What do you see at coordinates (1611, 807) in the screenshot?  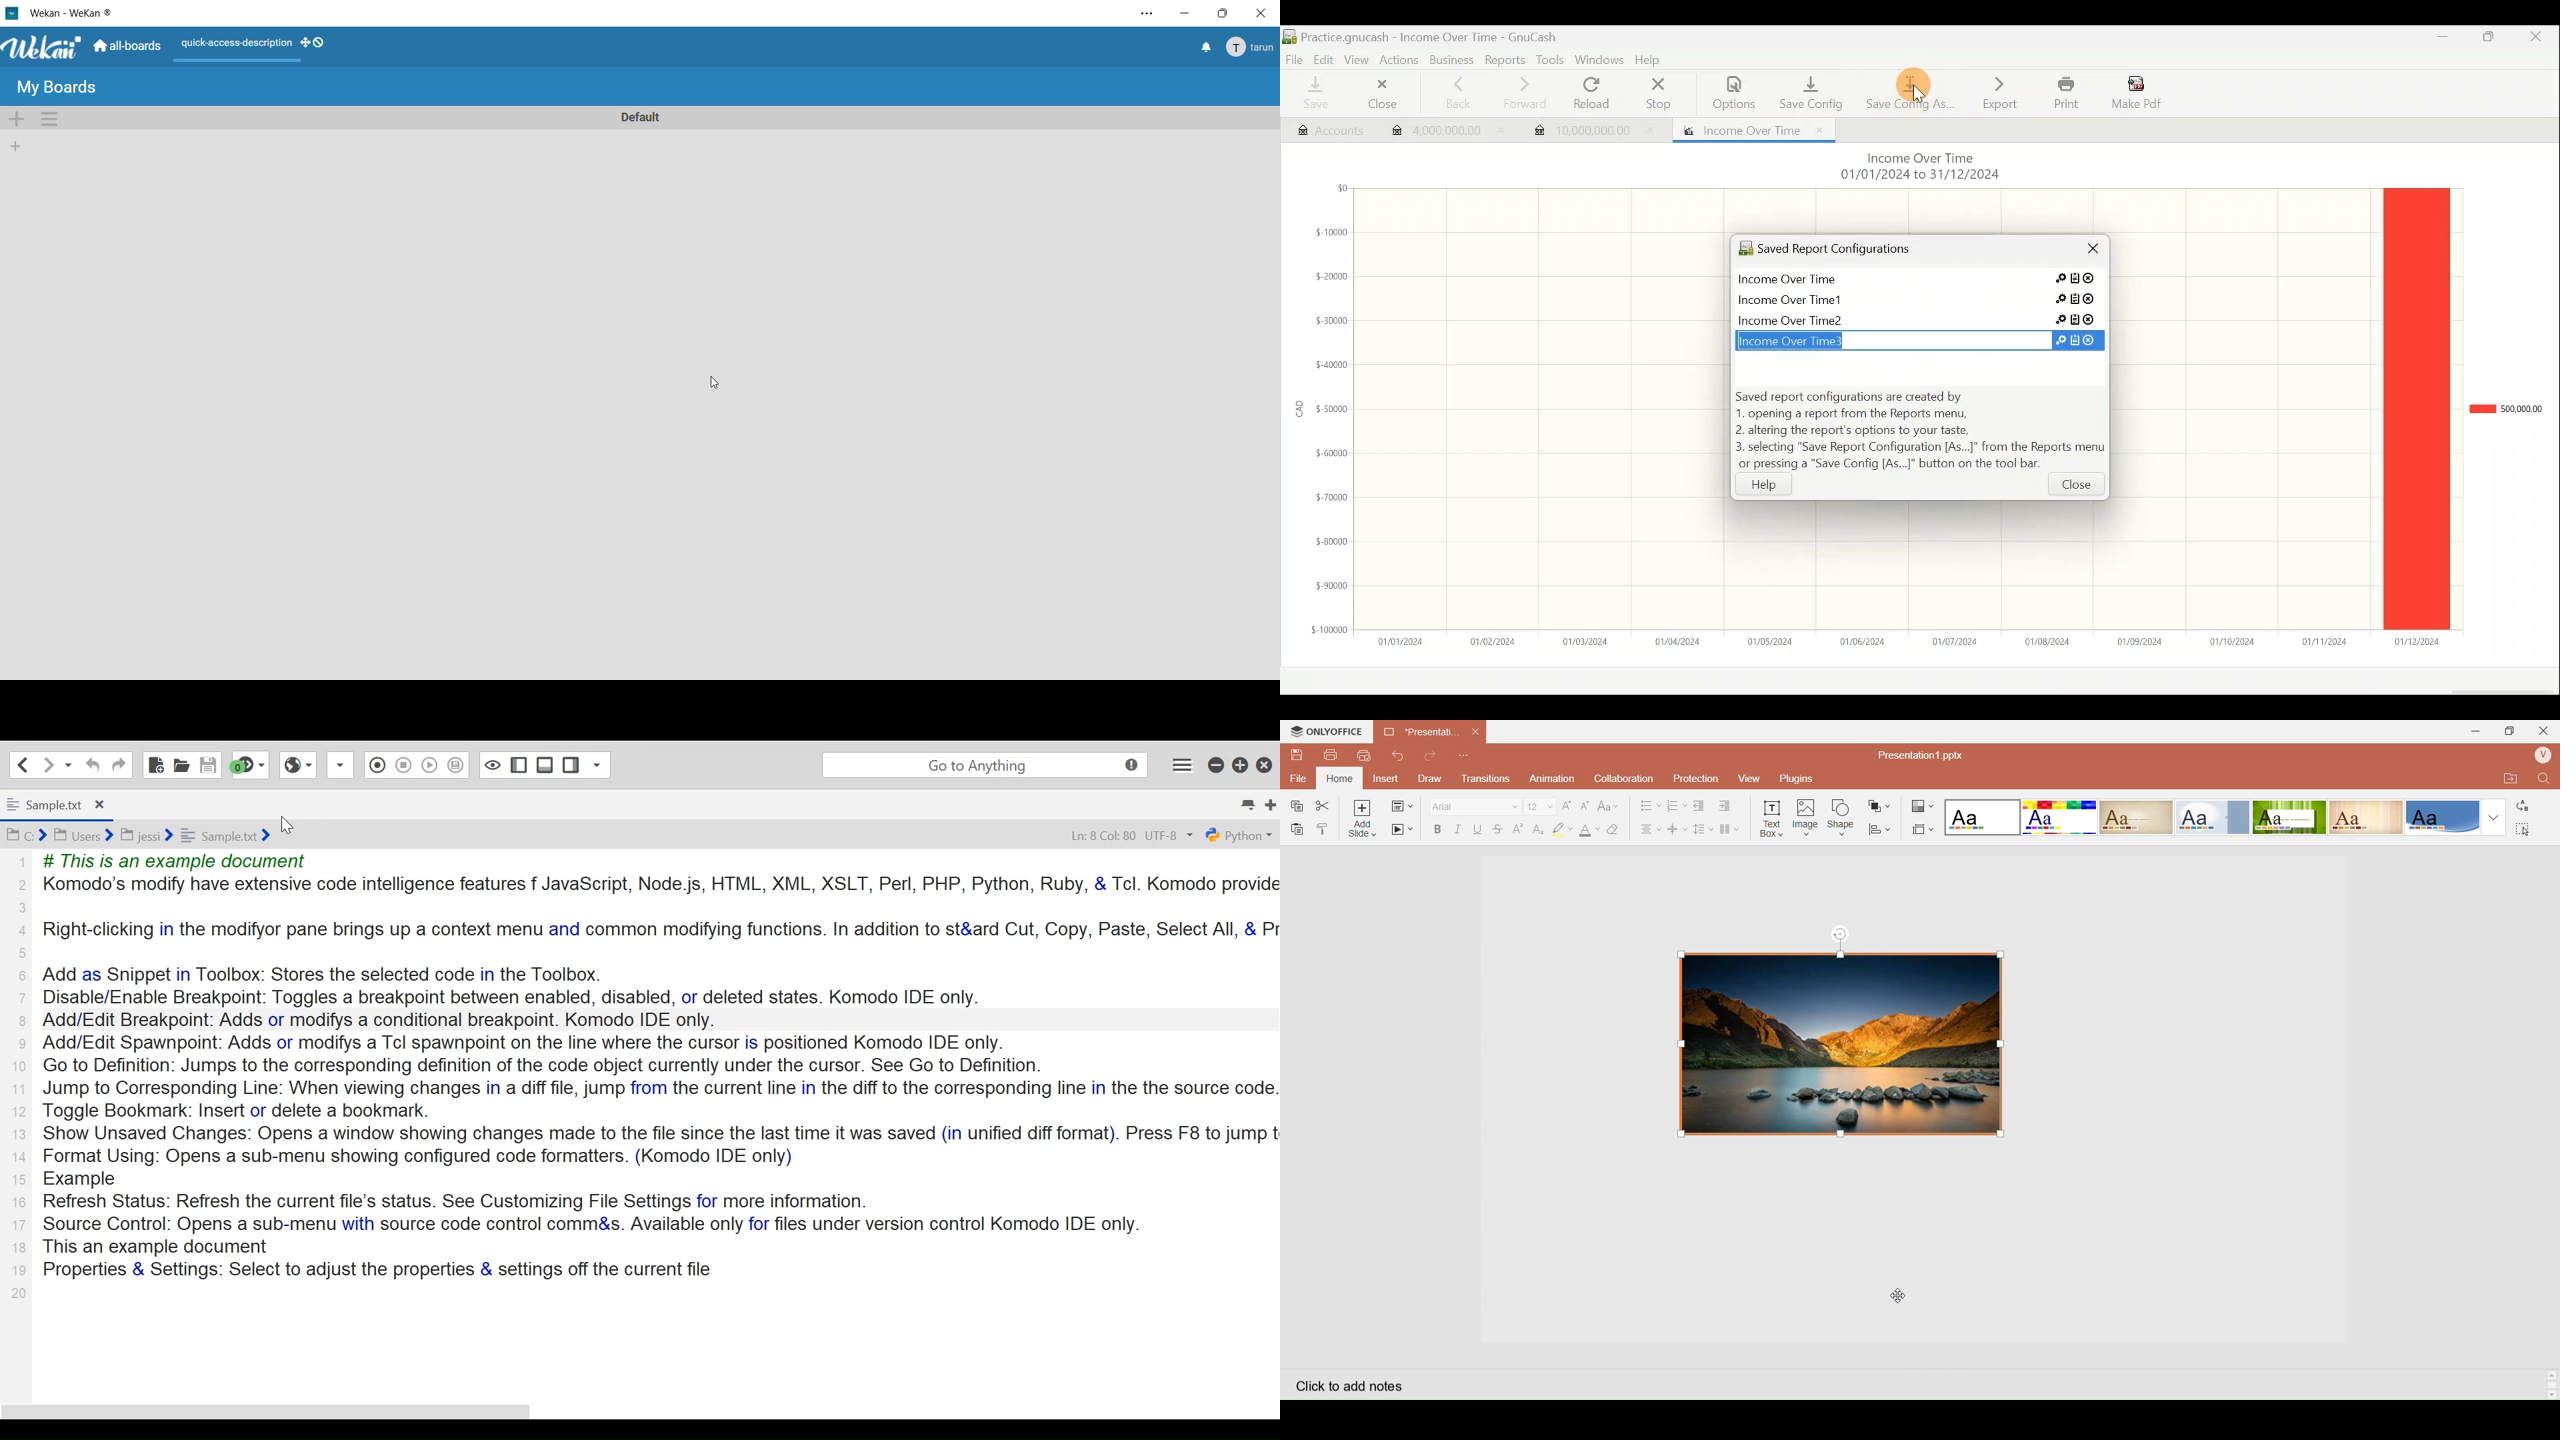 I see `Change Case` at bounding box center [1611, 807].